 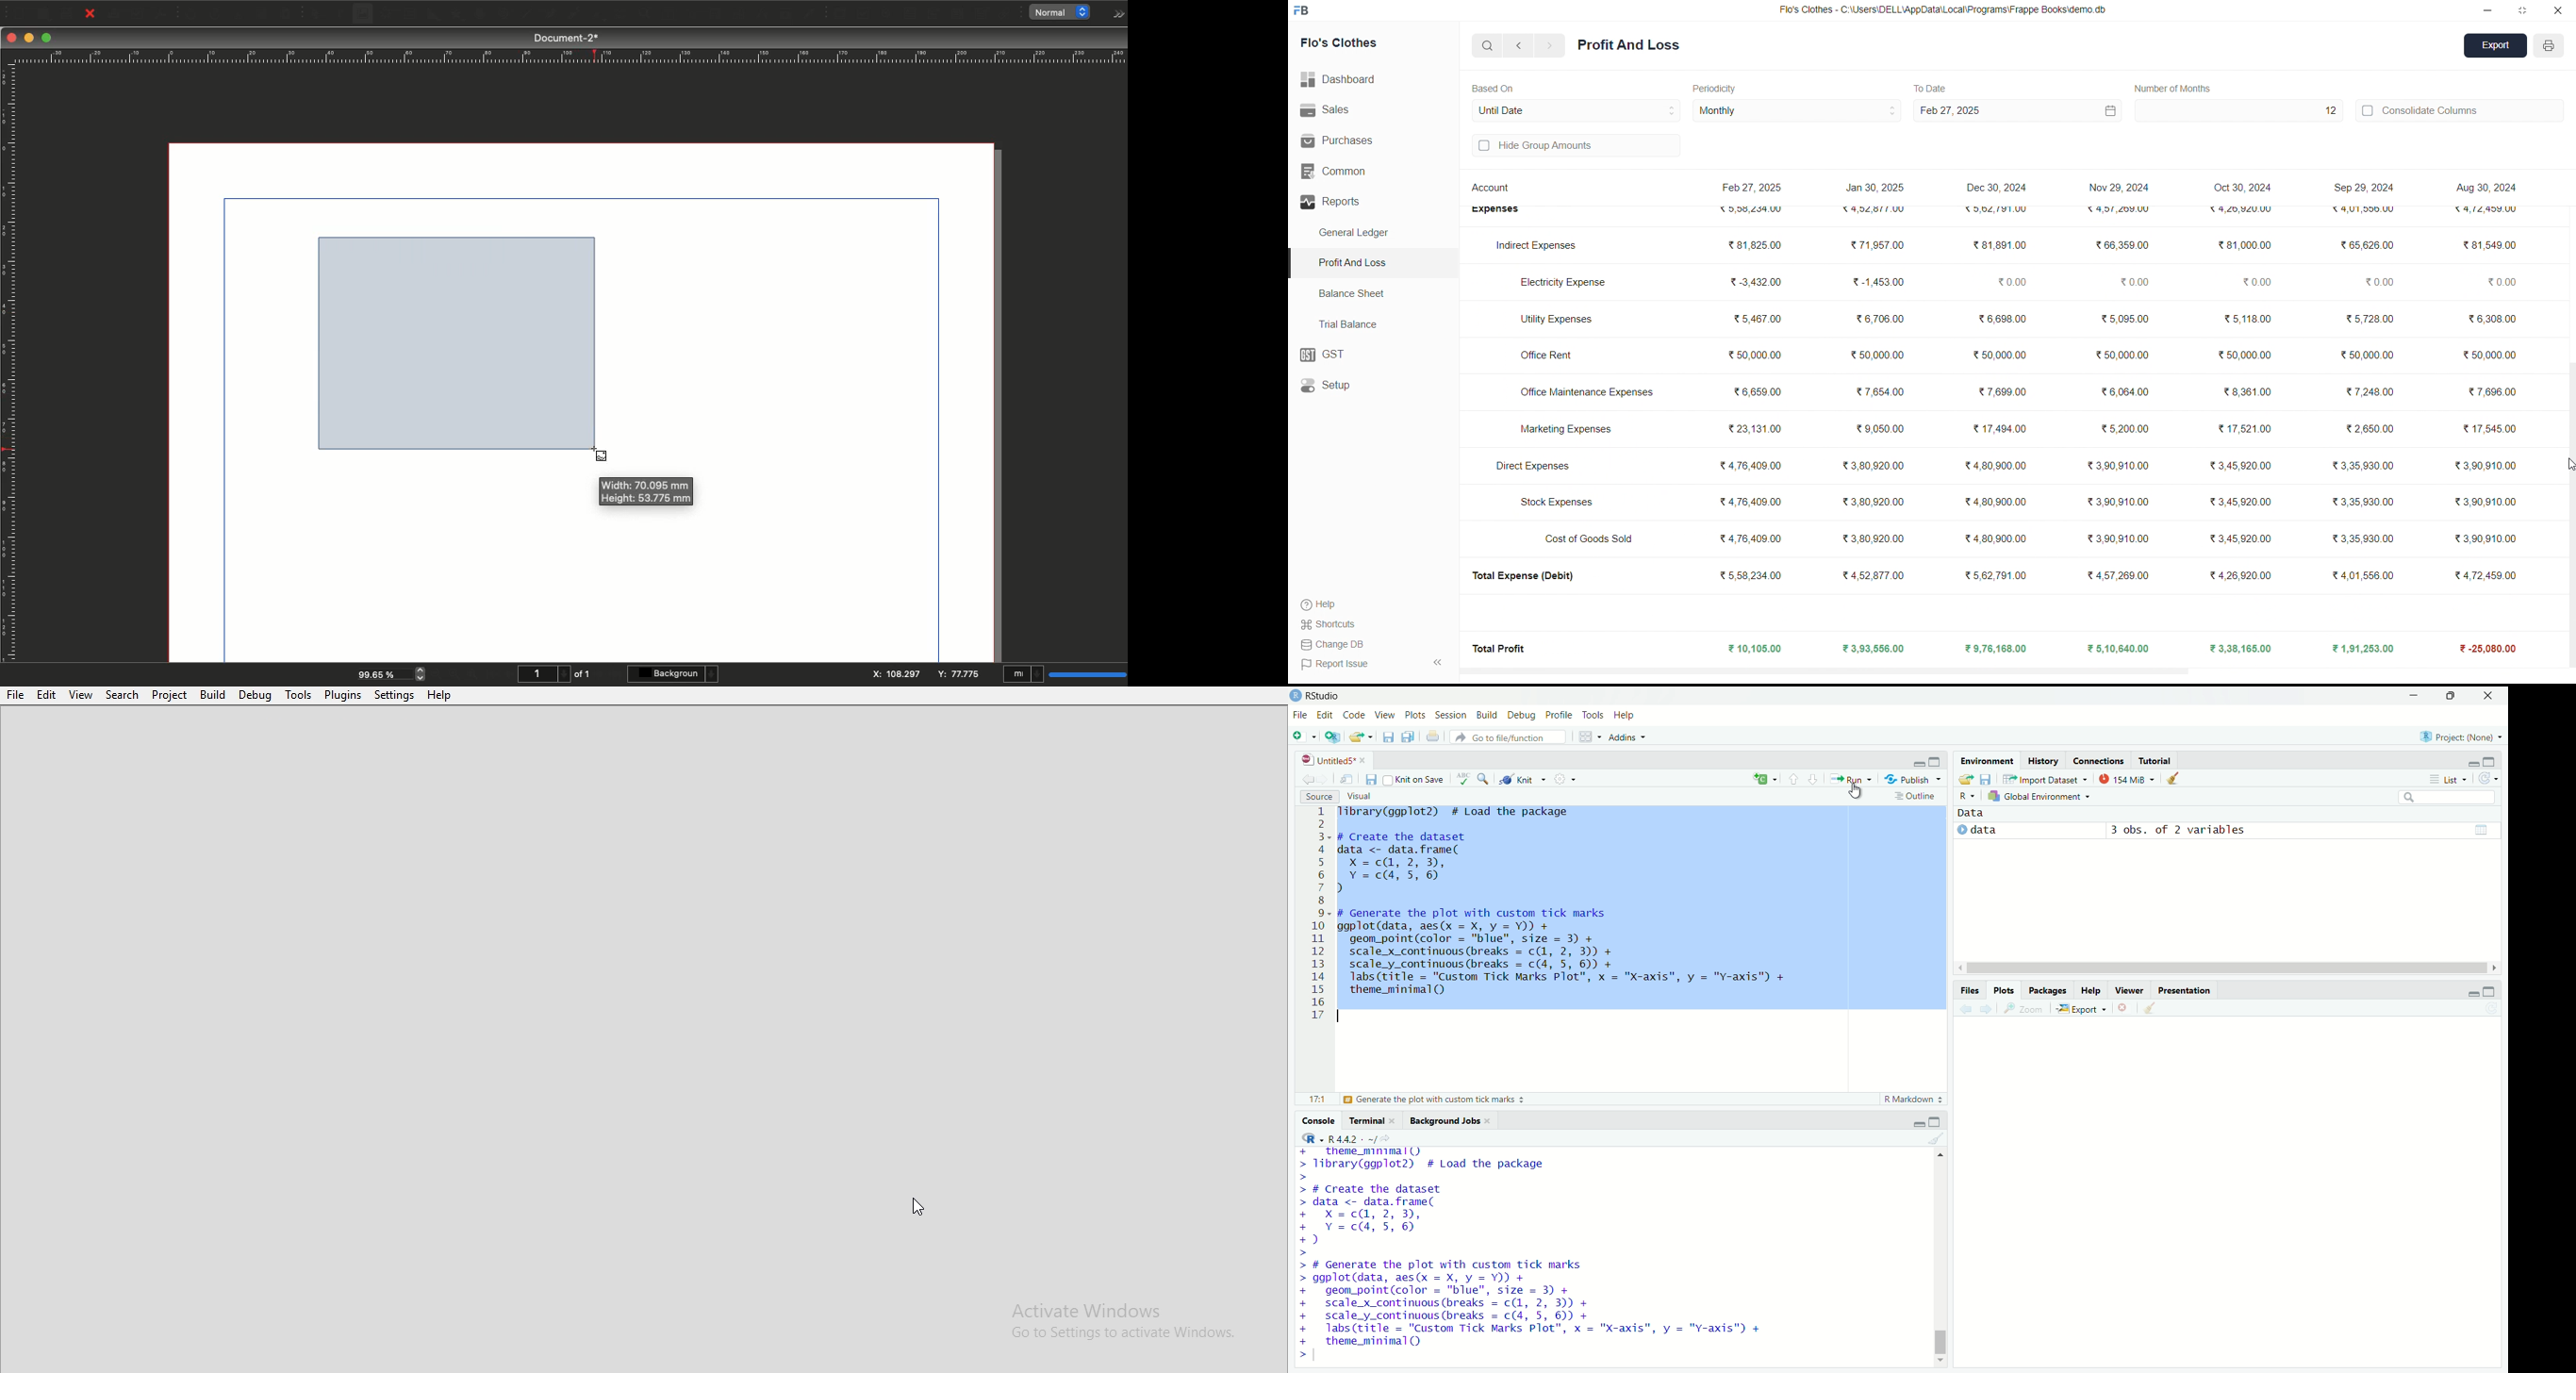 What do you see at coordinates (1879, 318) in the screenshot?
I see `₹6,706.00` at bounding box center [1879, 318].